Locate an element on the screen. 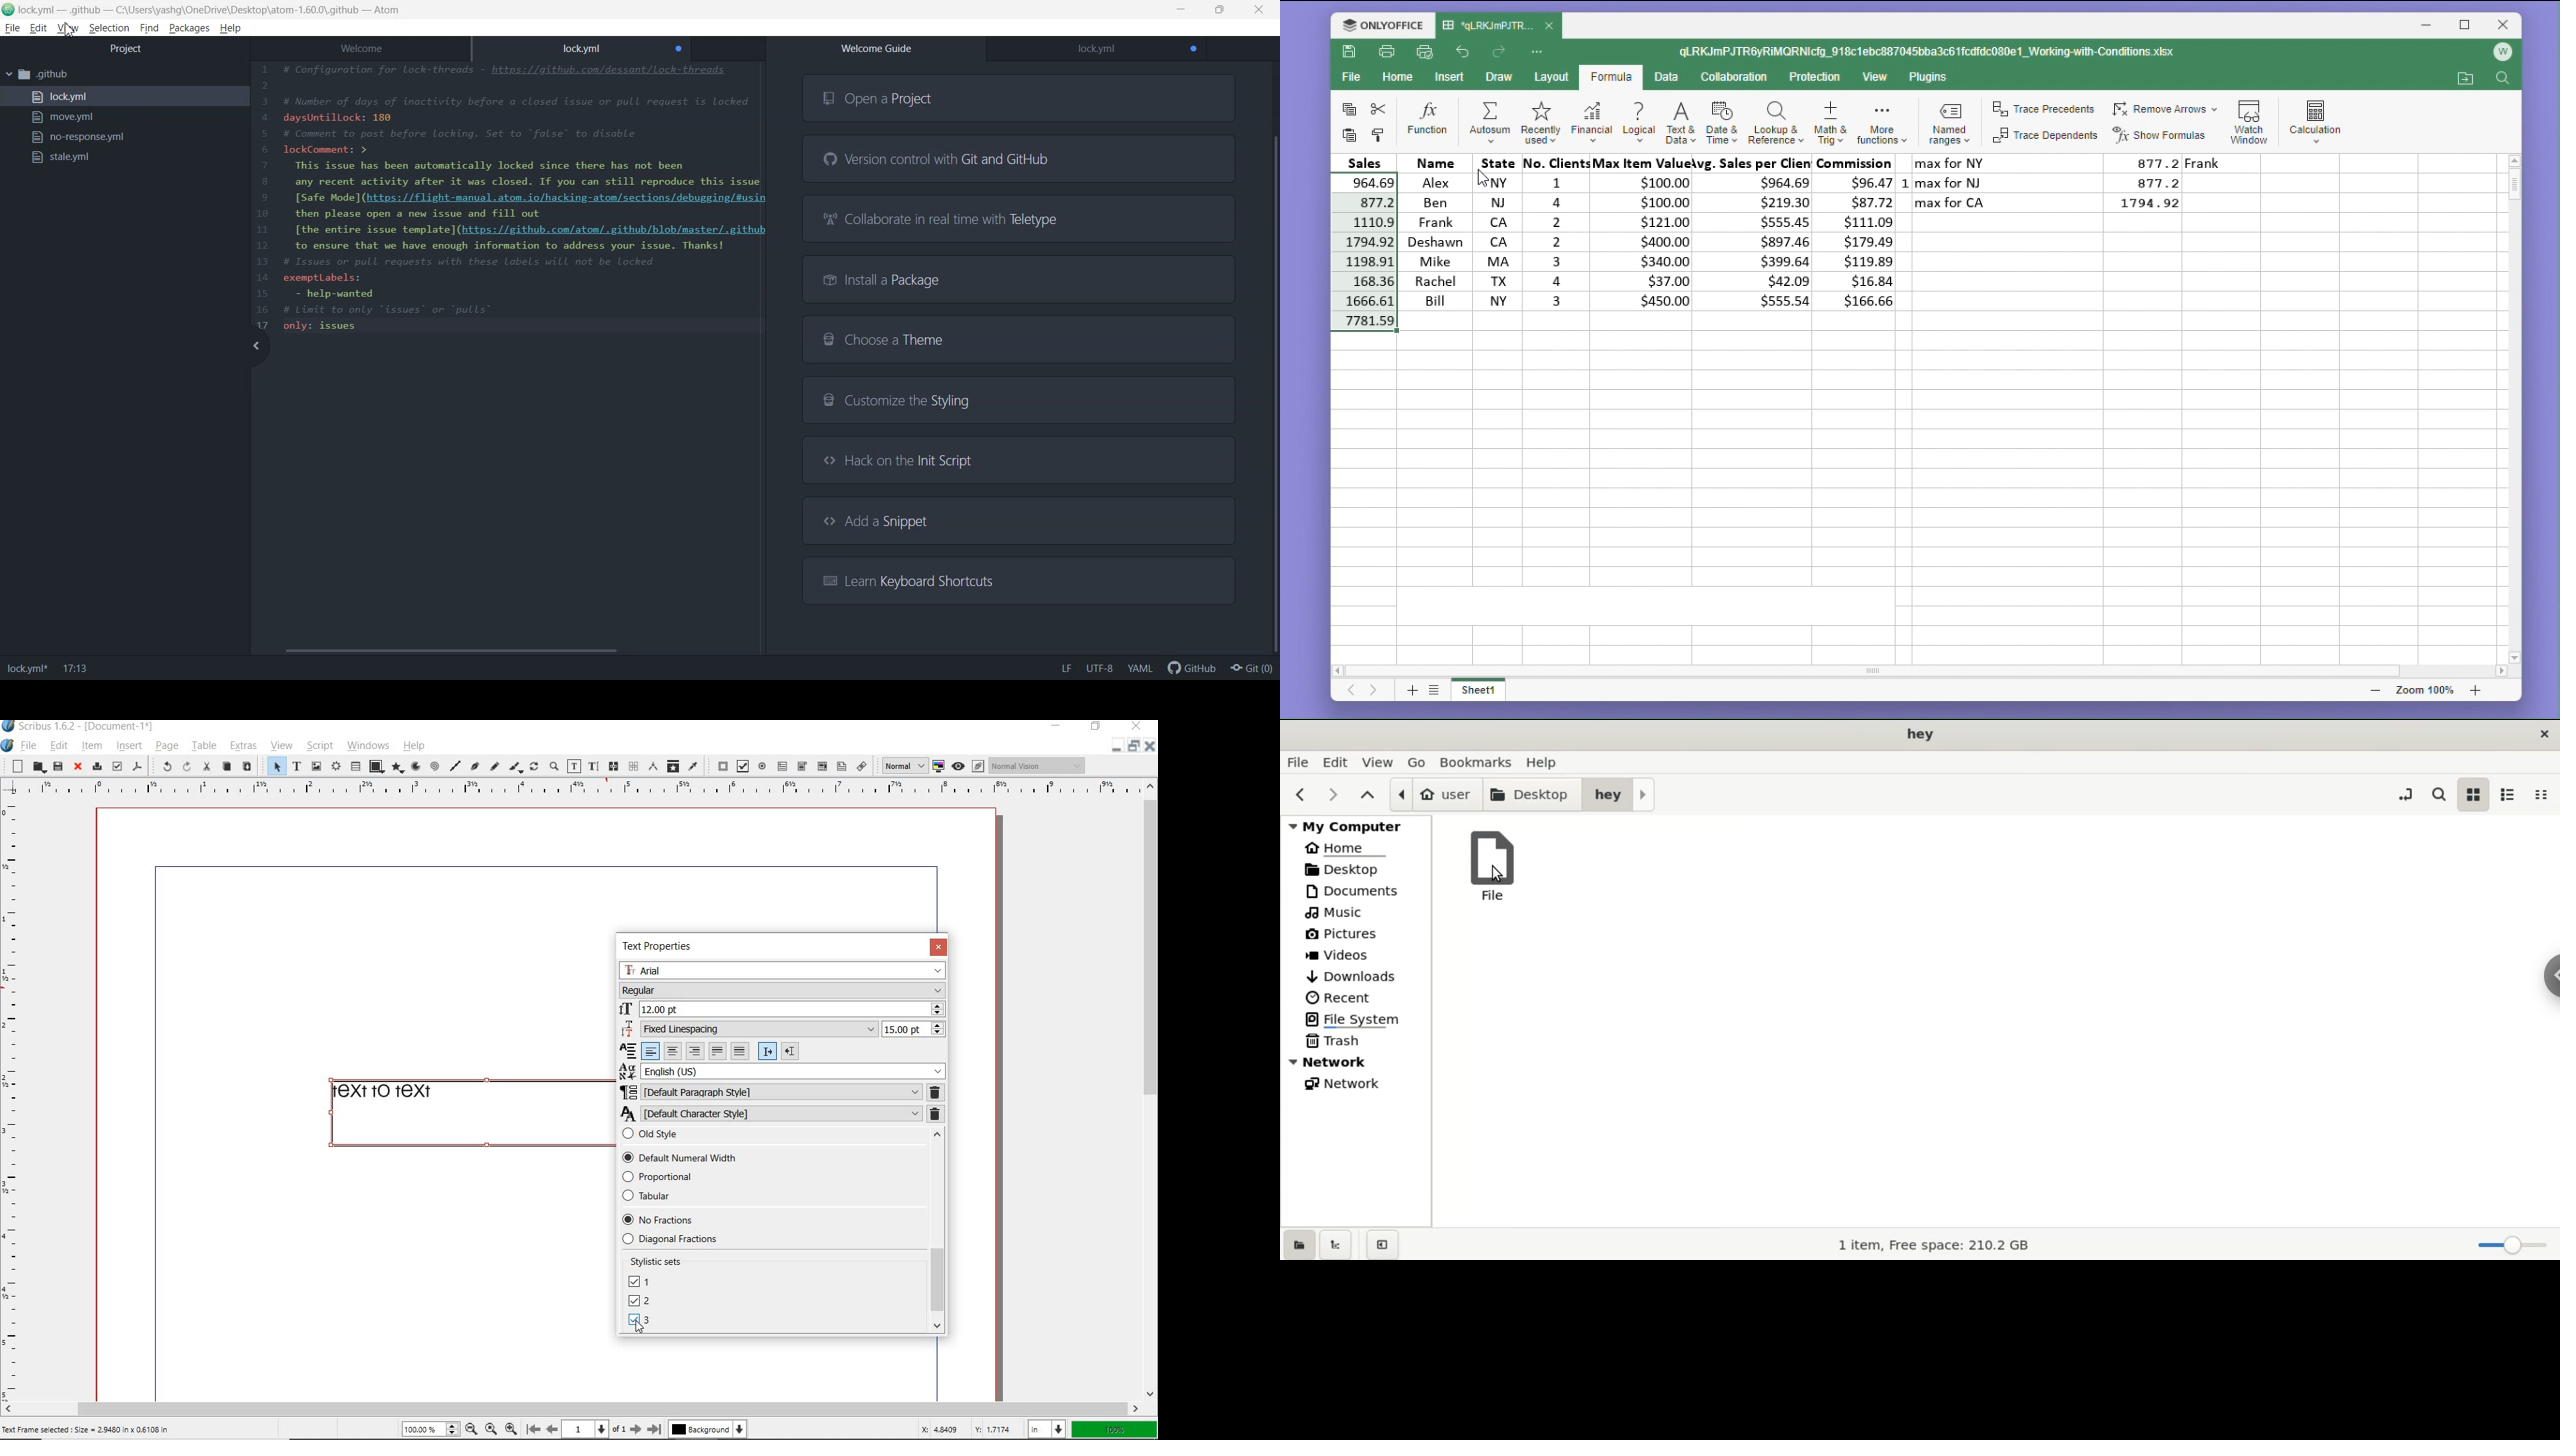 The height and width of the screenshot is (1456, 2576). Y: 1.7174 is located at coordinates (995, 1429).